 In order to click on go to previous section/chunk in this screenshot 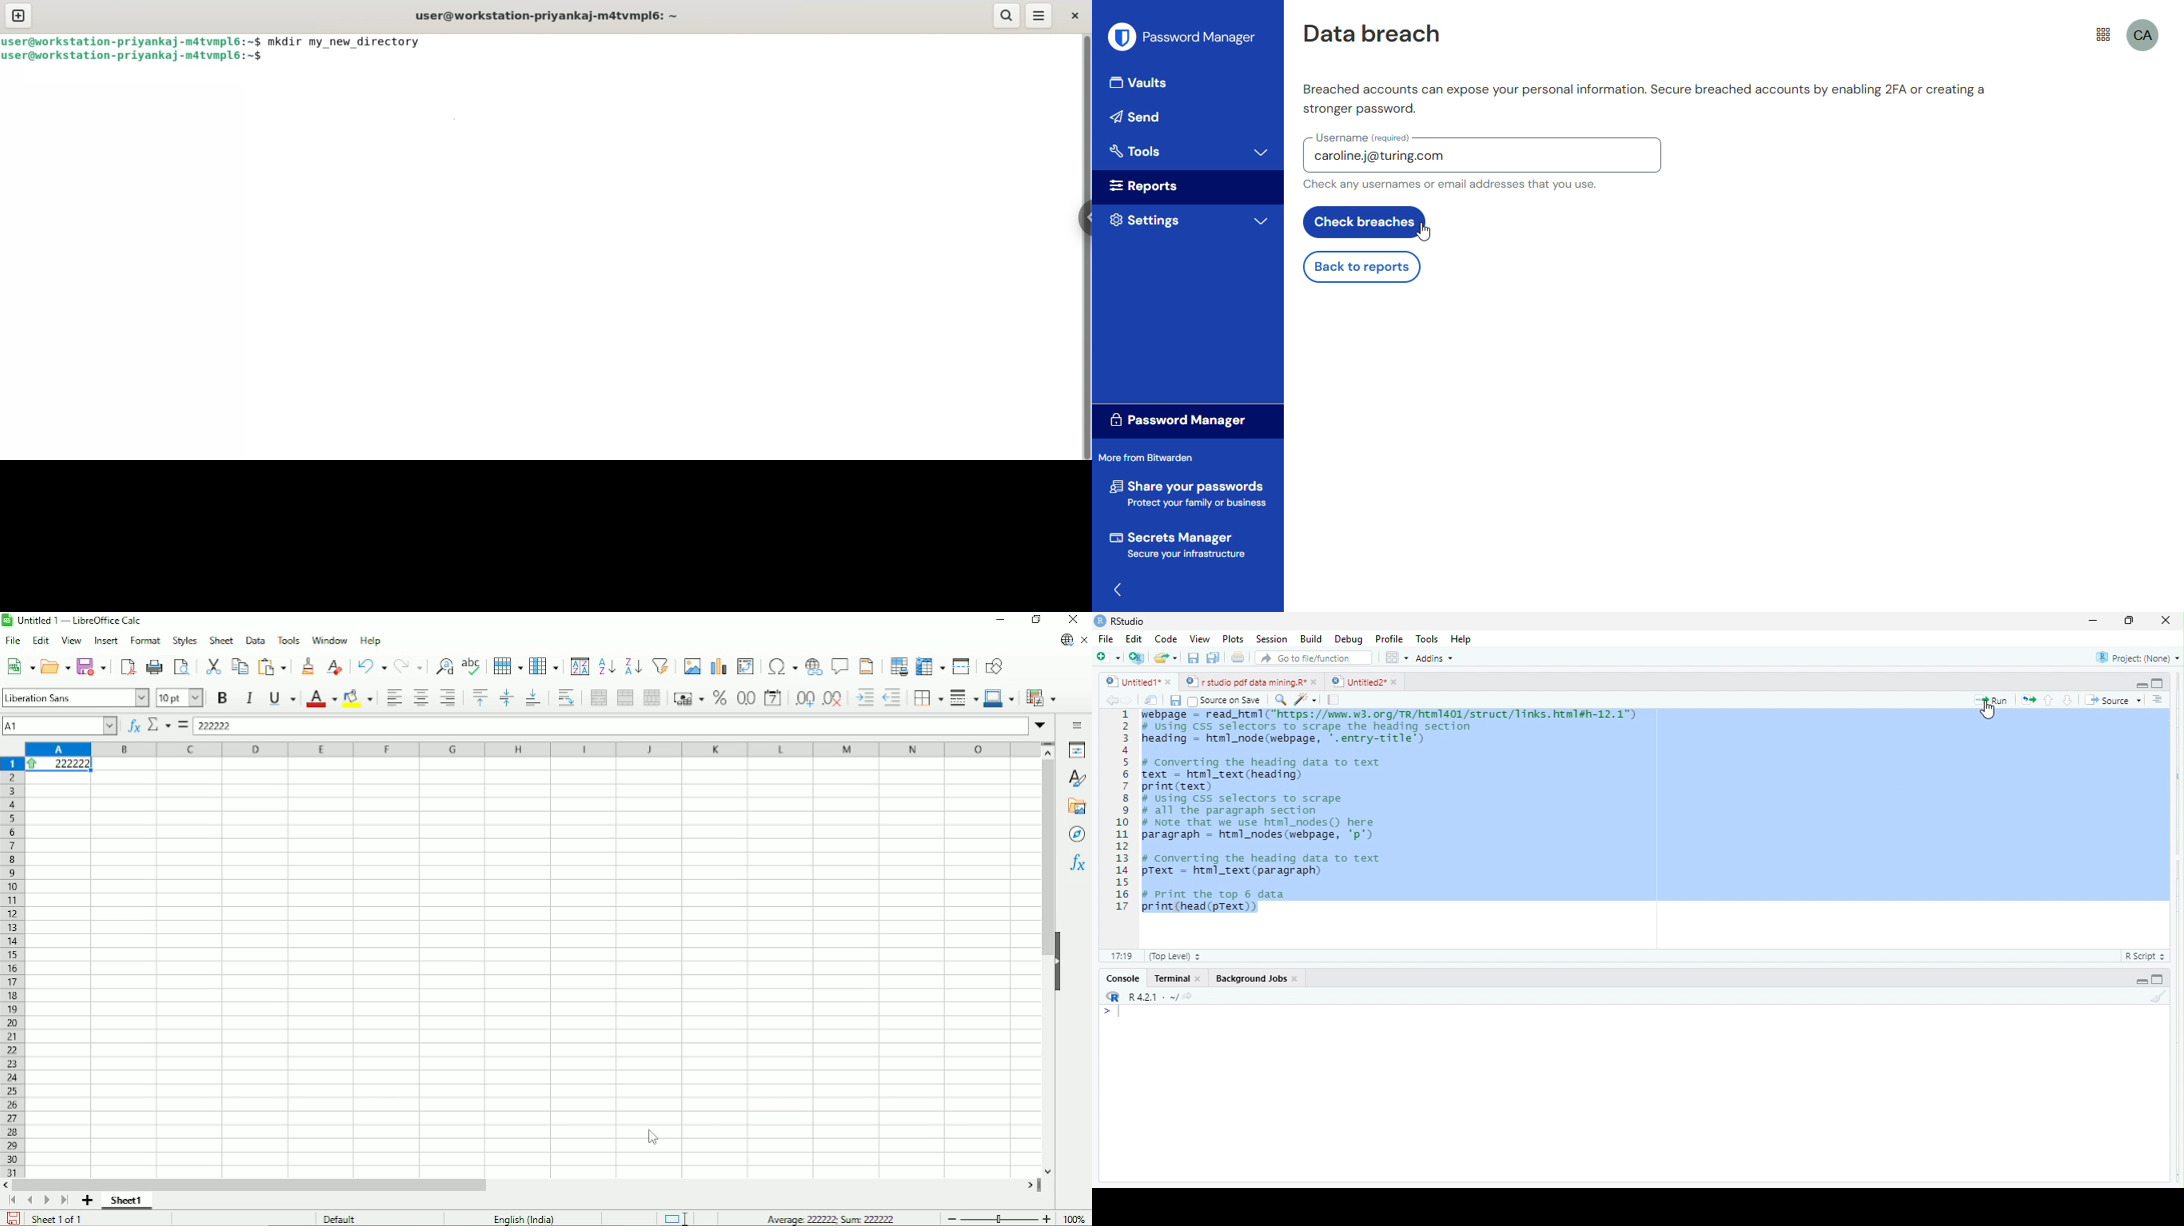, I will do `click(2050, 701)`.